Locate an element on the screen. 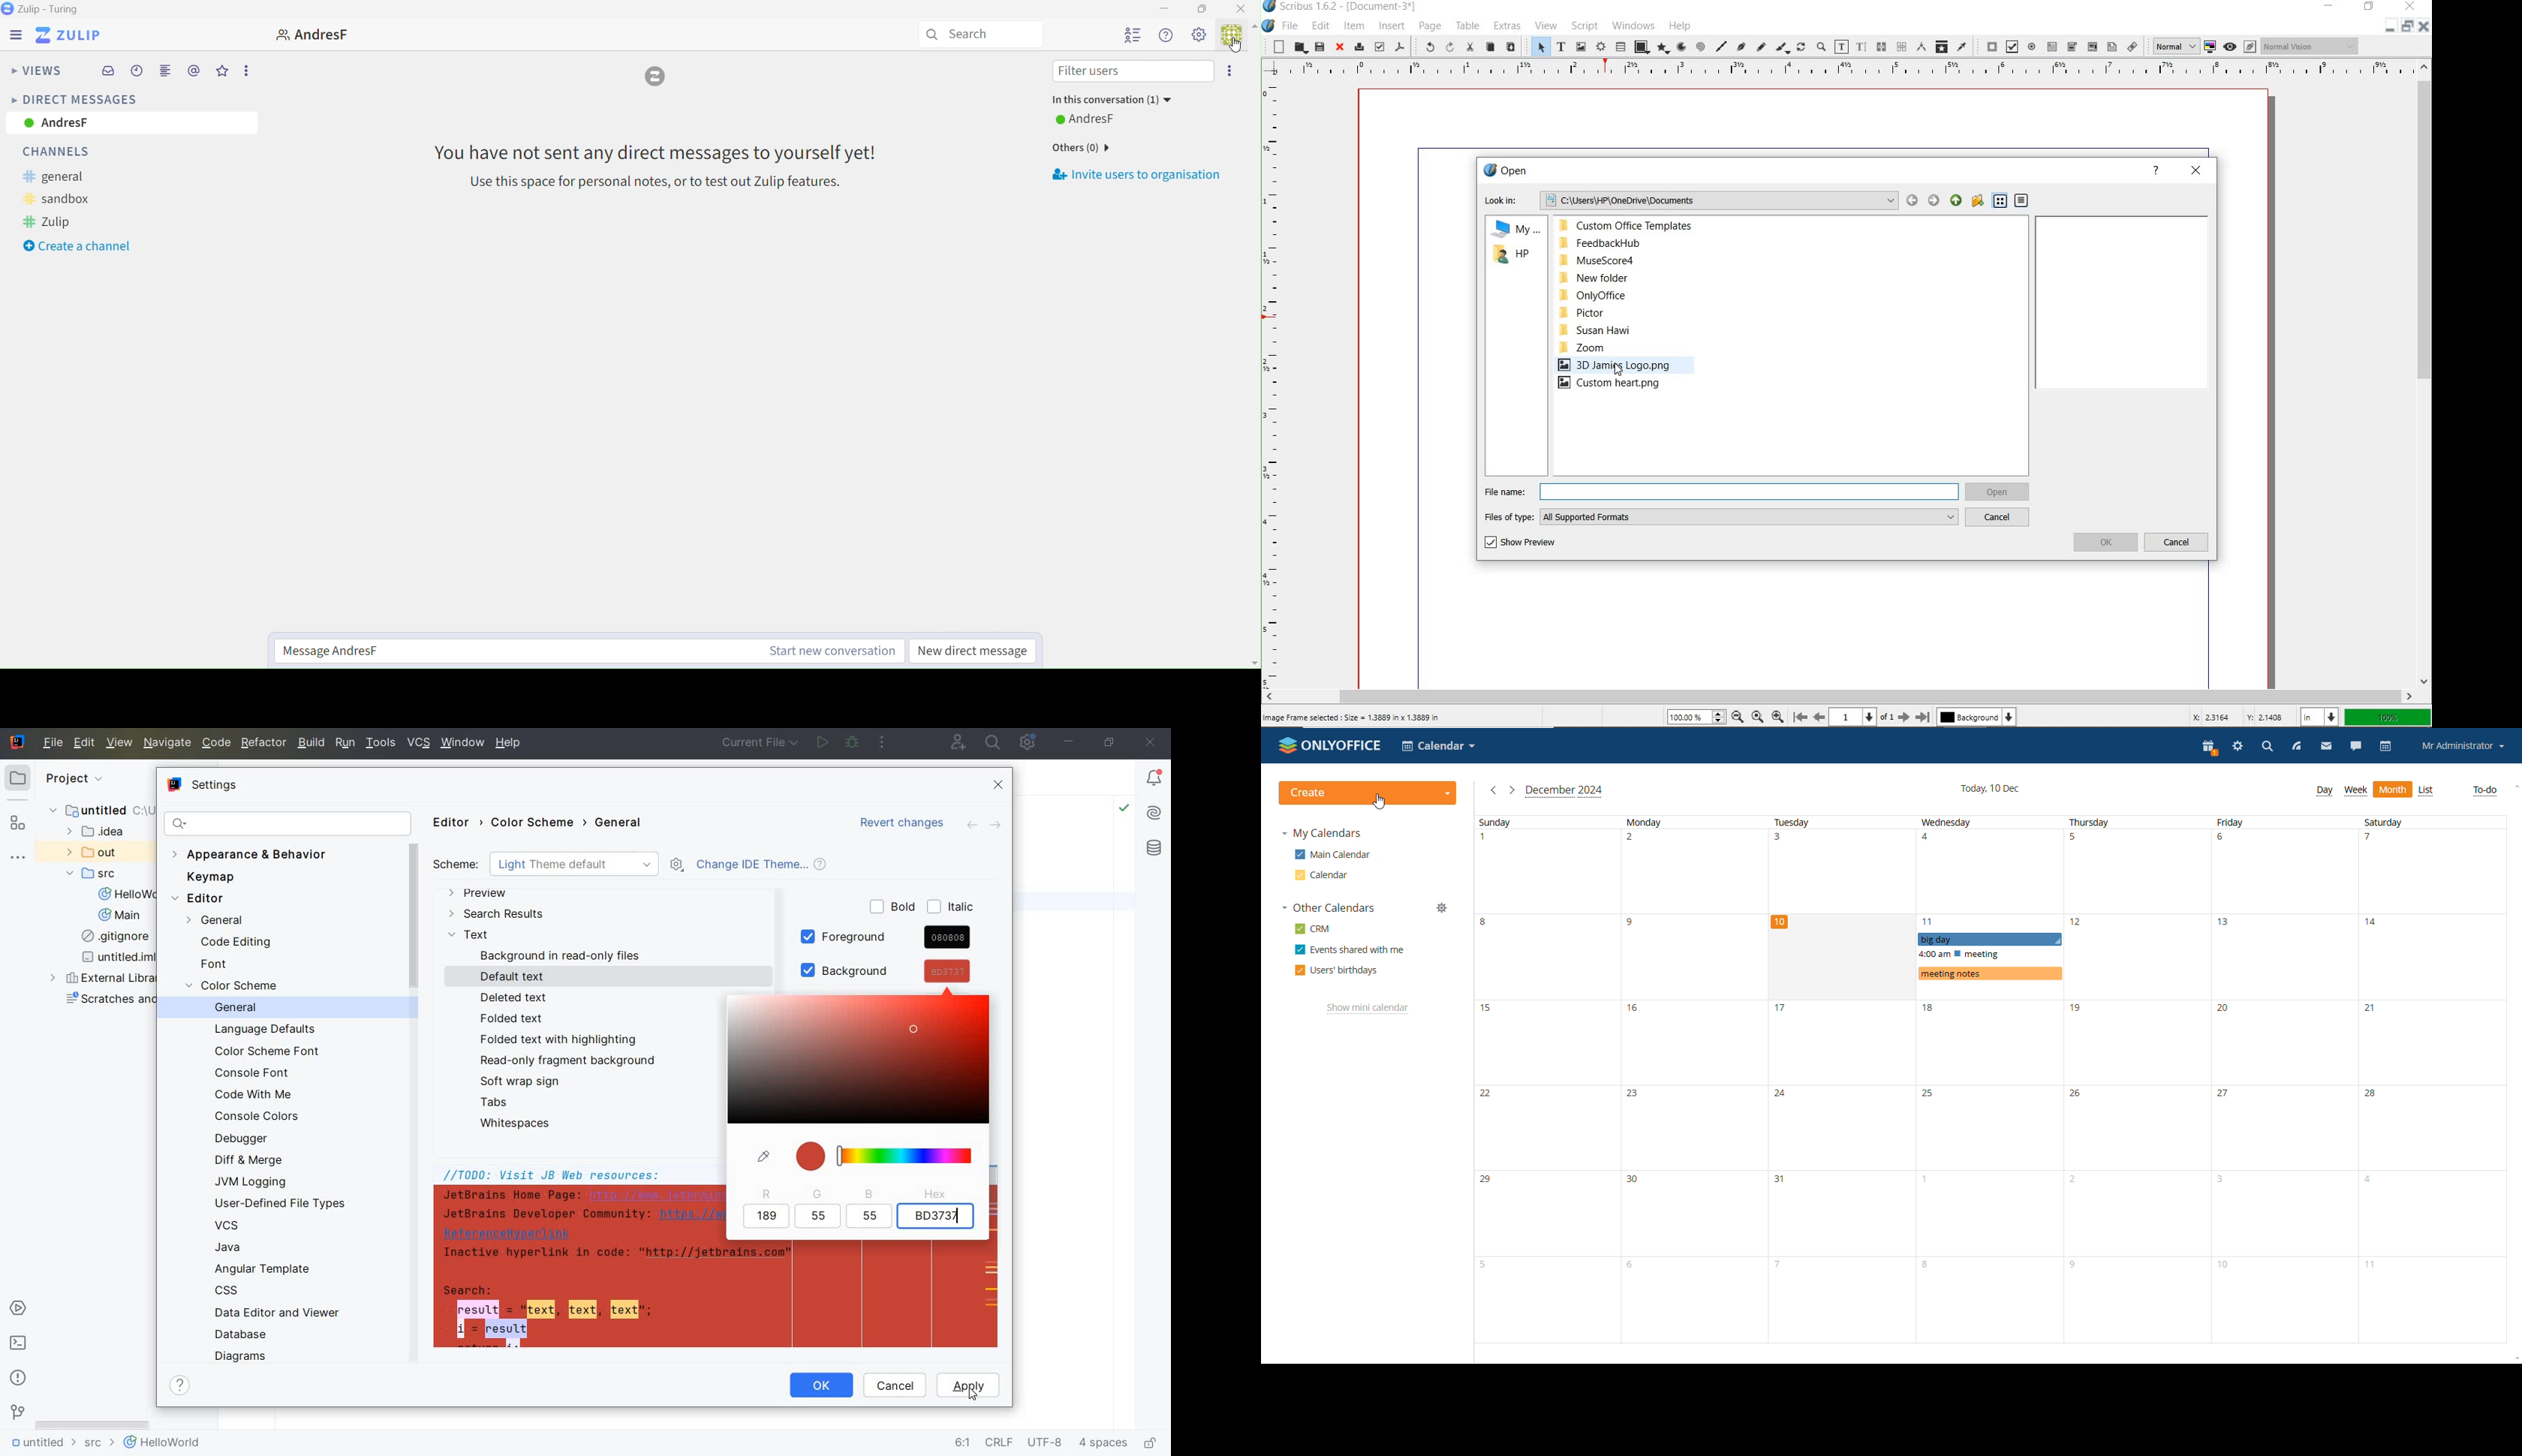  Logo is located at coordinates (657, 79).